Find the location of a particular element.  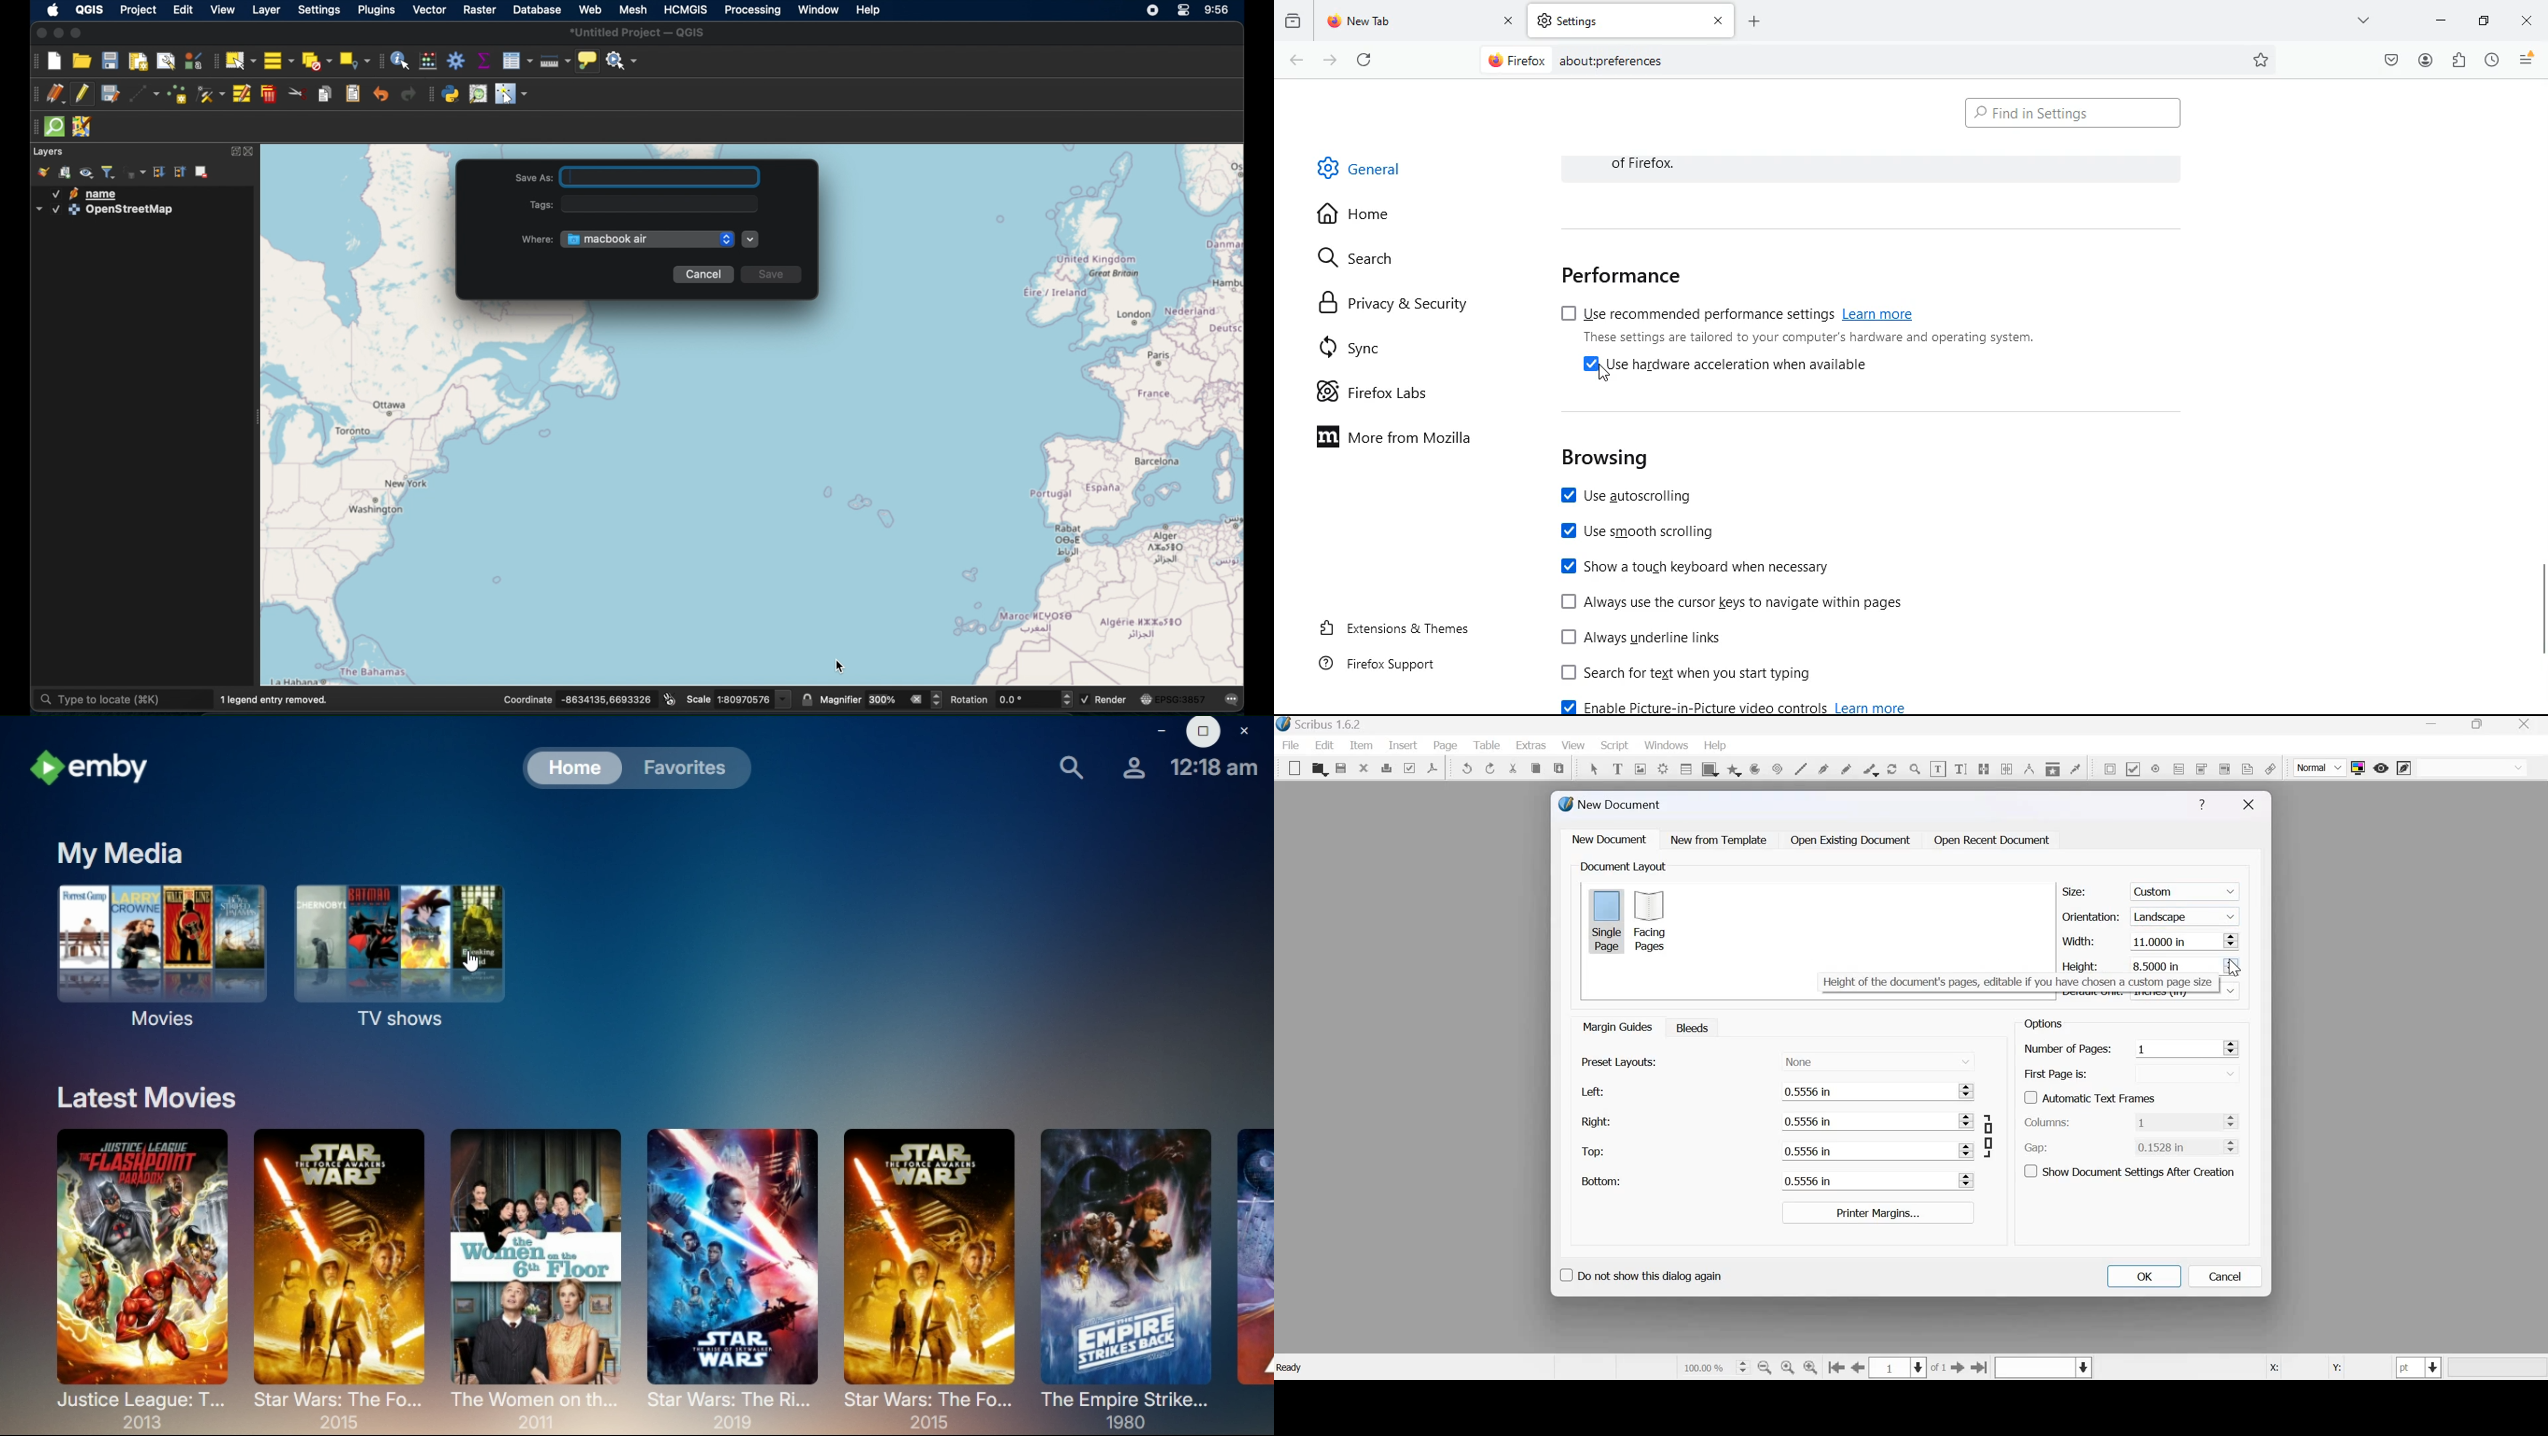

search is located at coordinates (1364, 260).